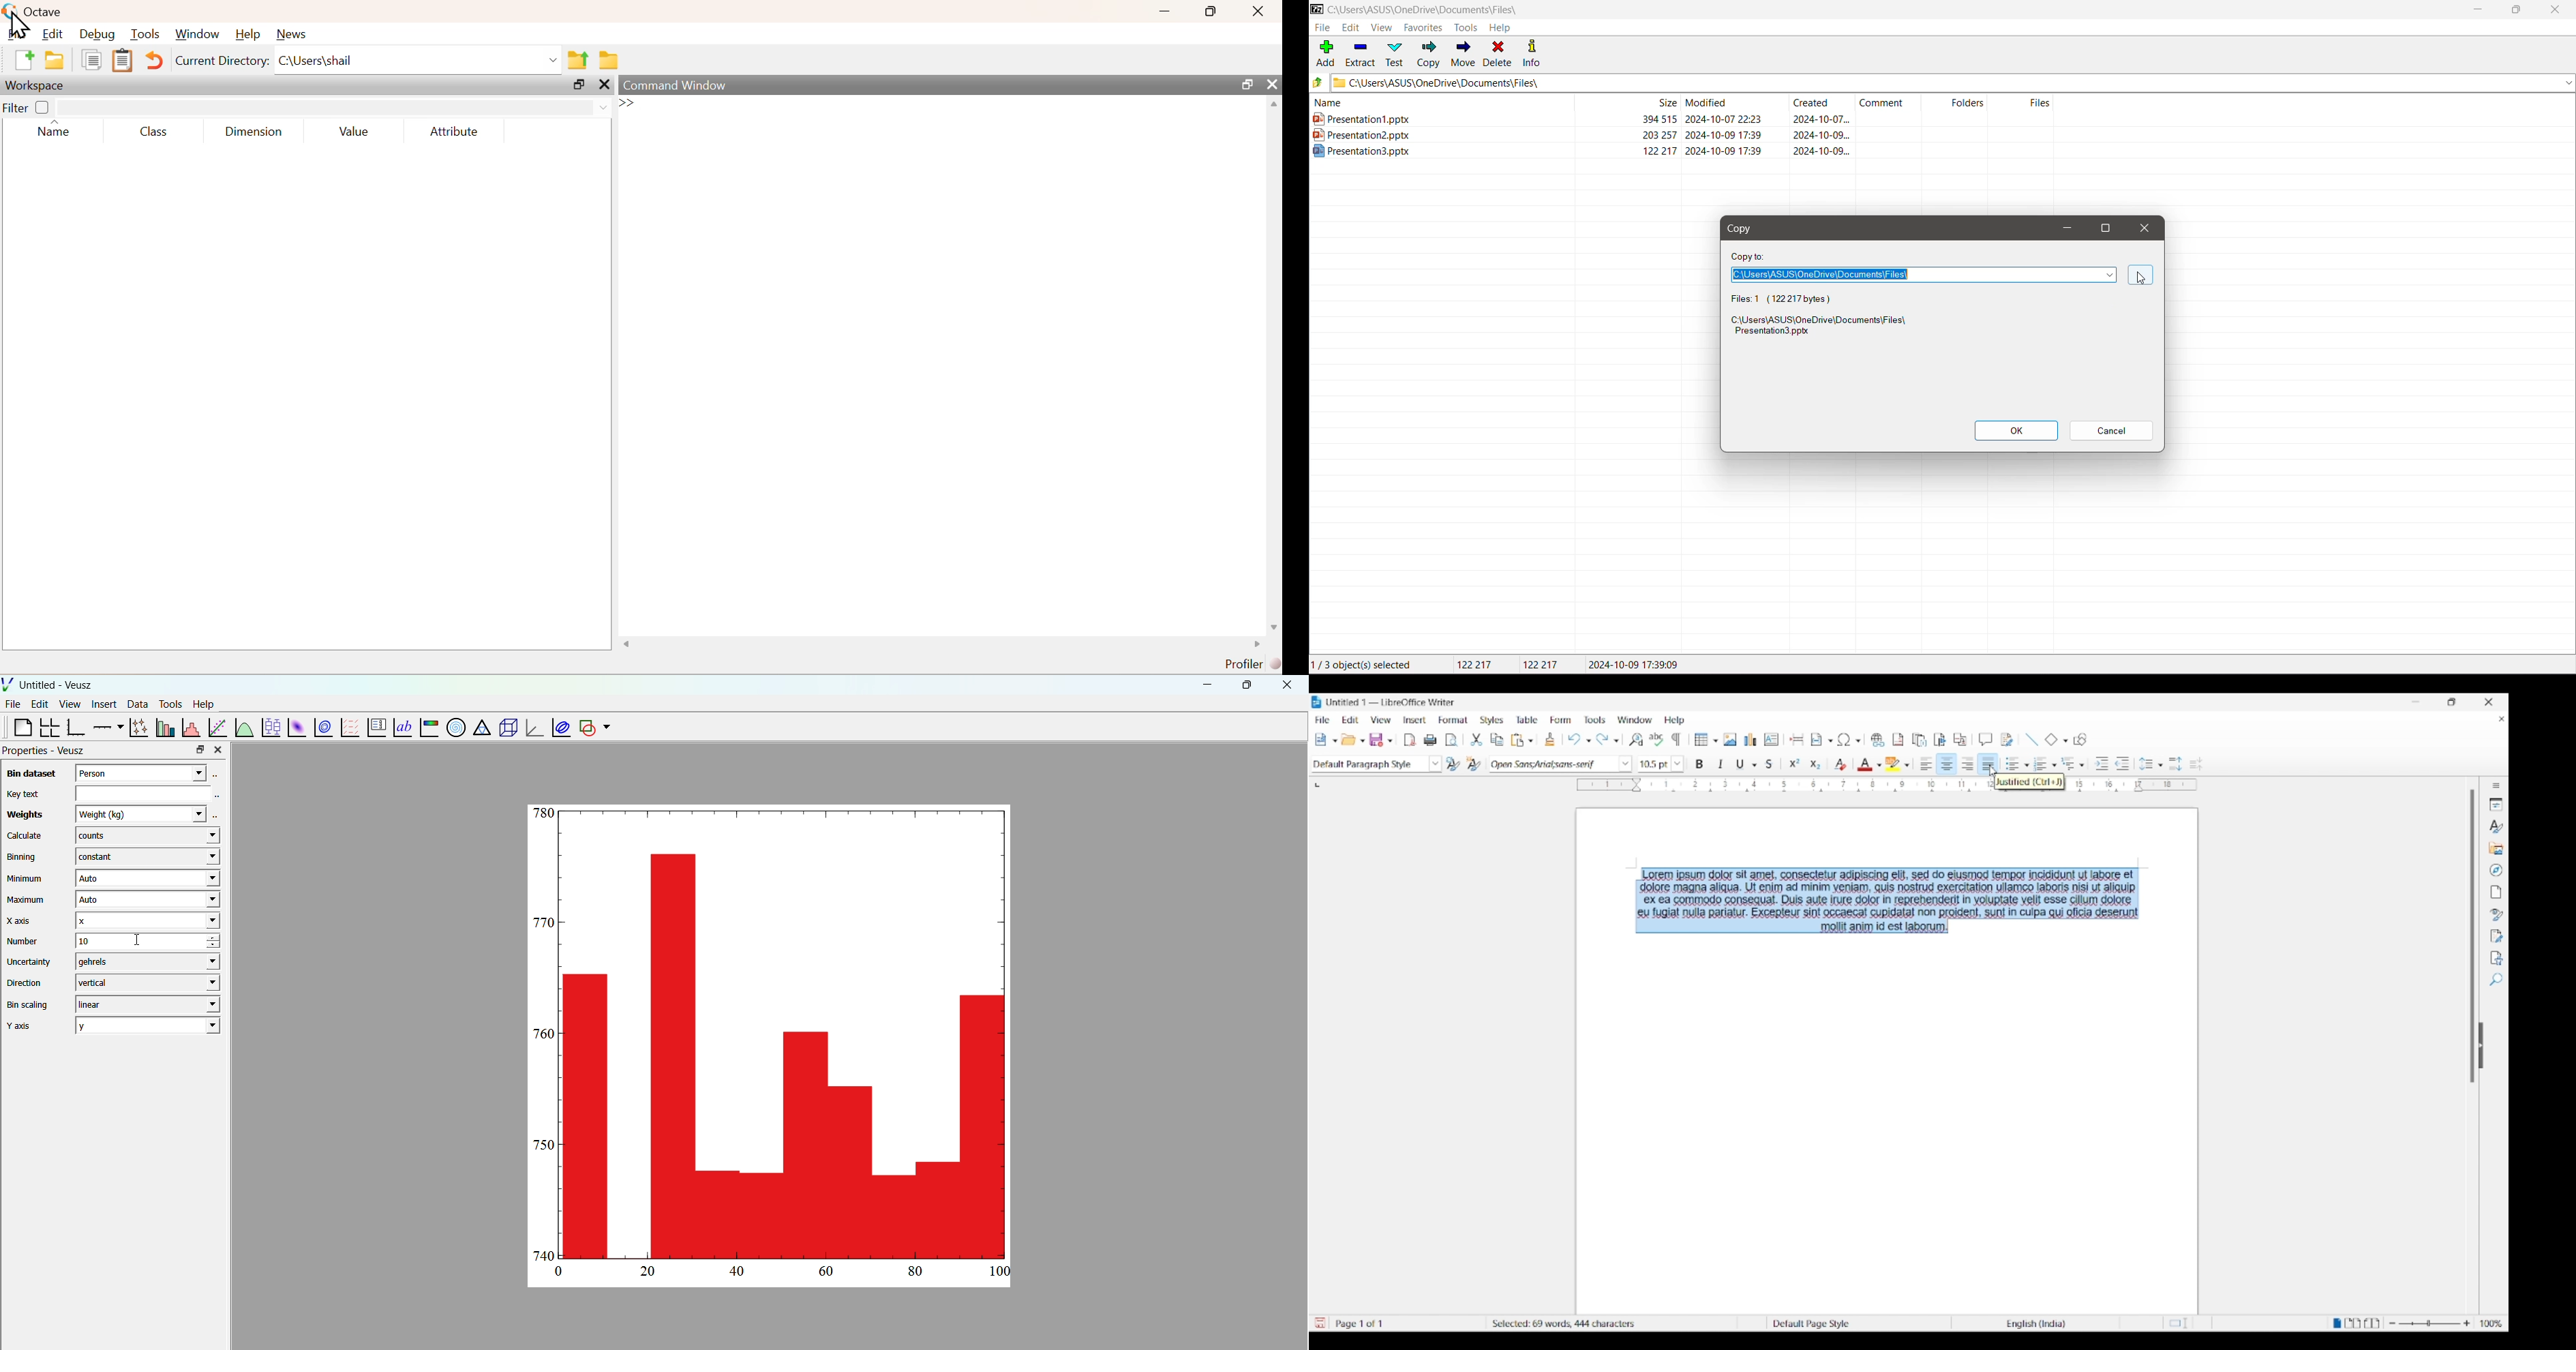 The height and width of the screenshot is (1372, 2576). What do you see at coordinates (2042, 1324) in the screenshot?
I see `English (India)` at bounding box center [2042, 1324].